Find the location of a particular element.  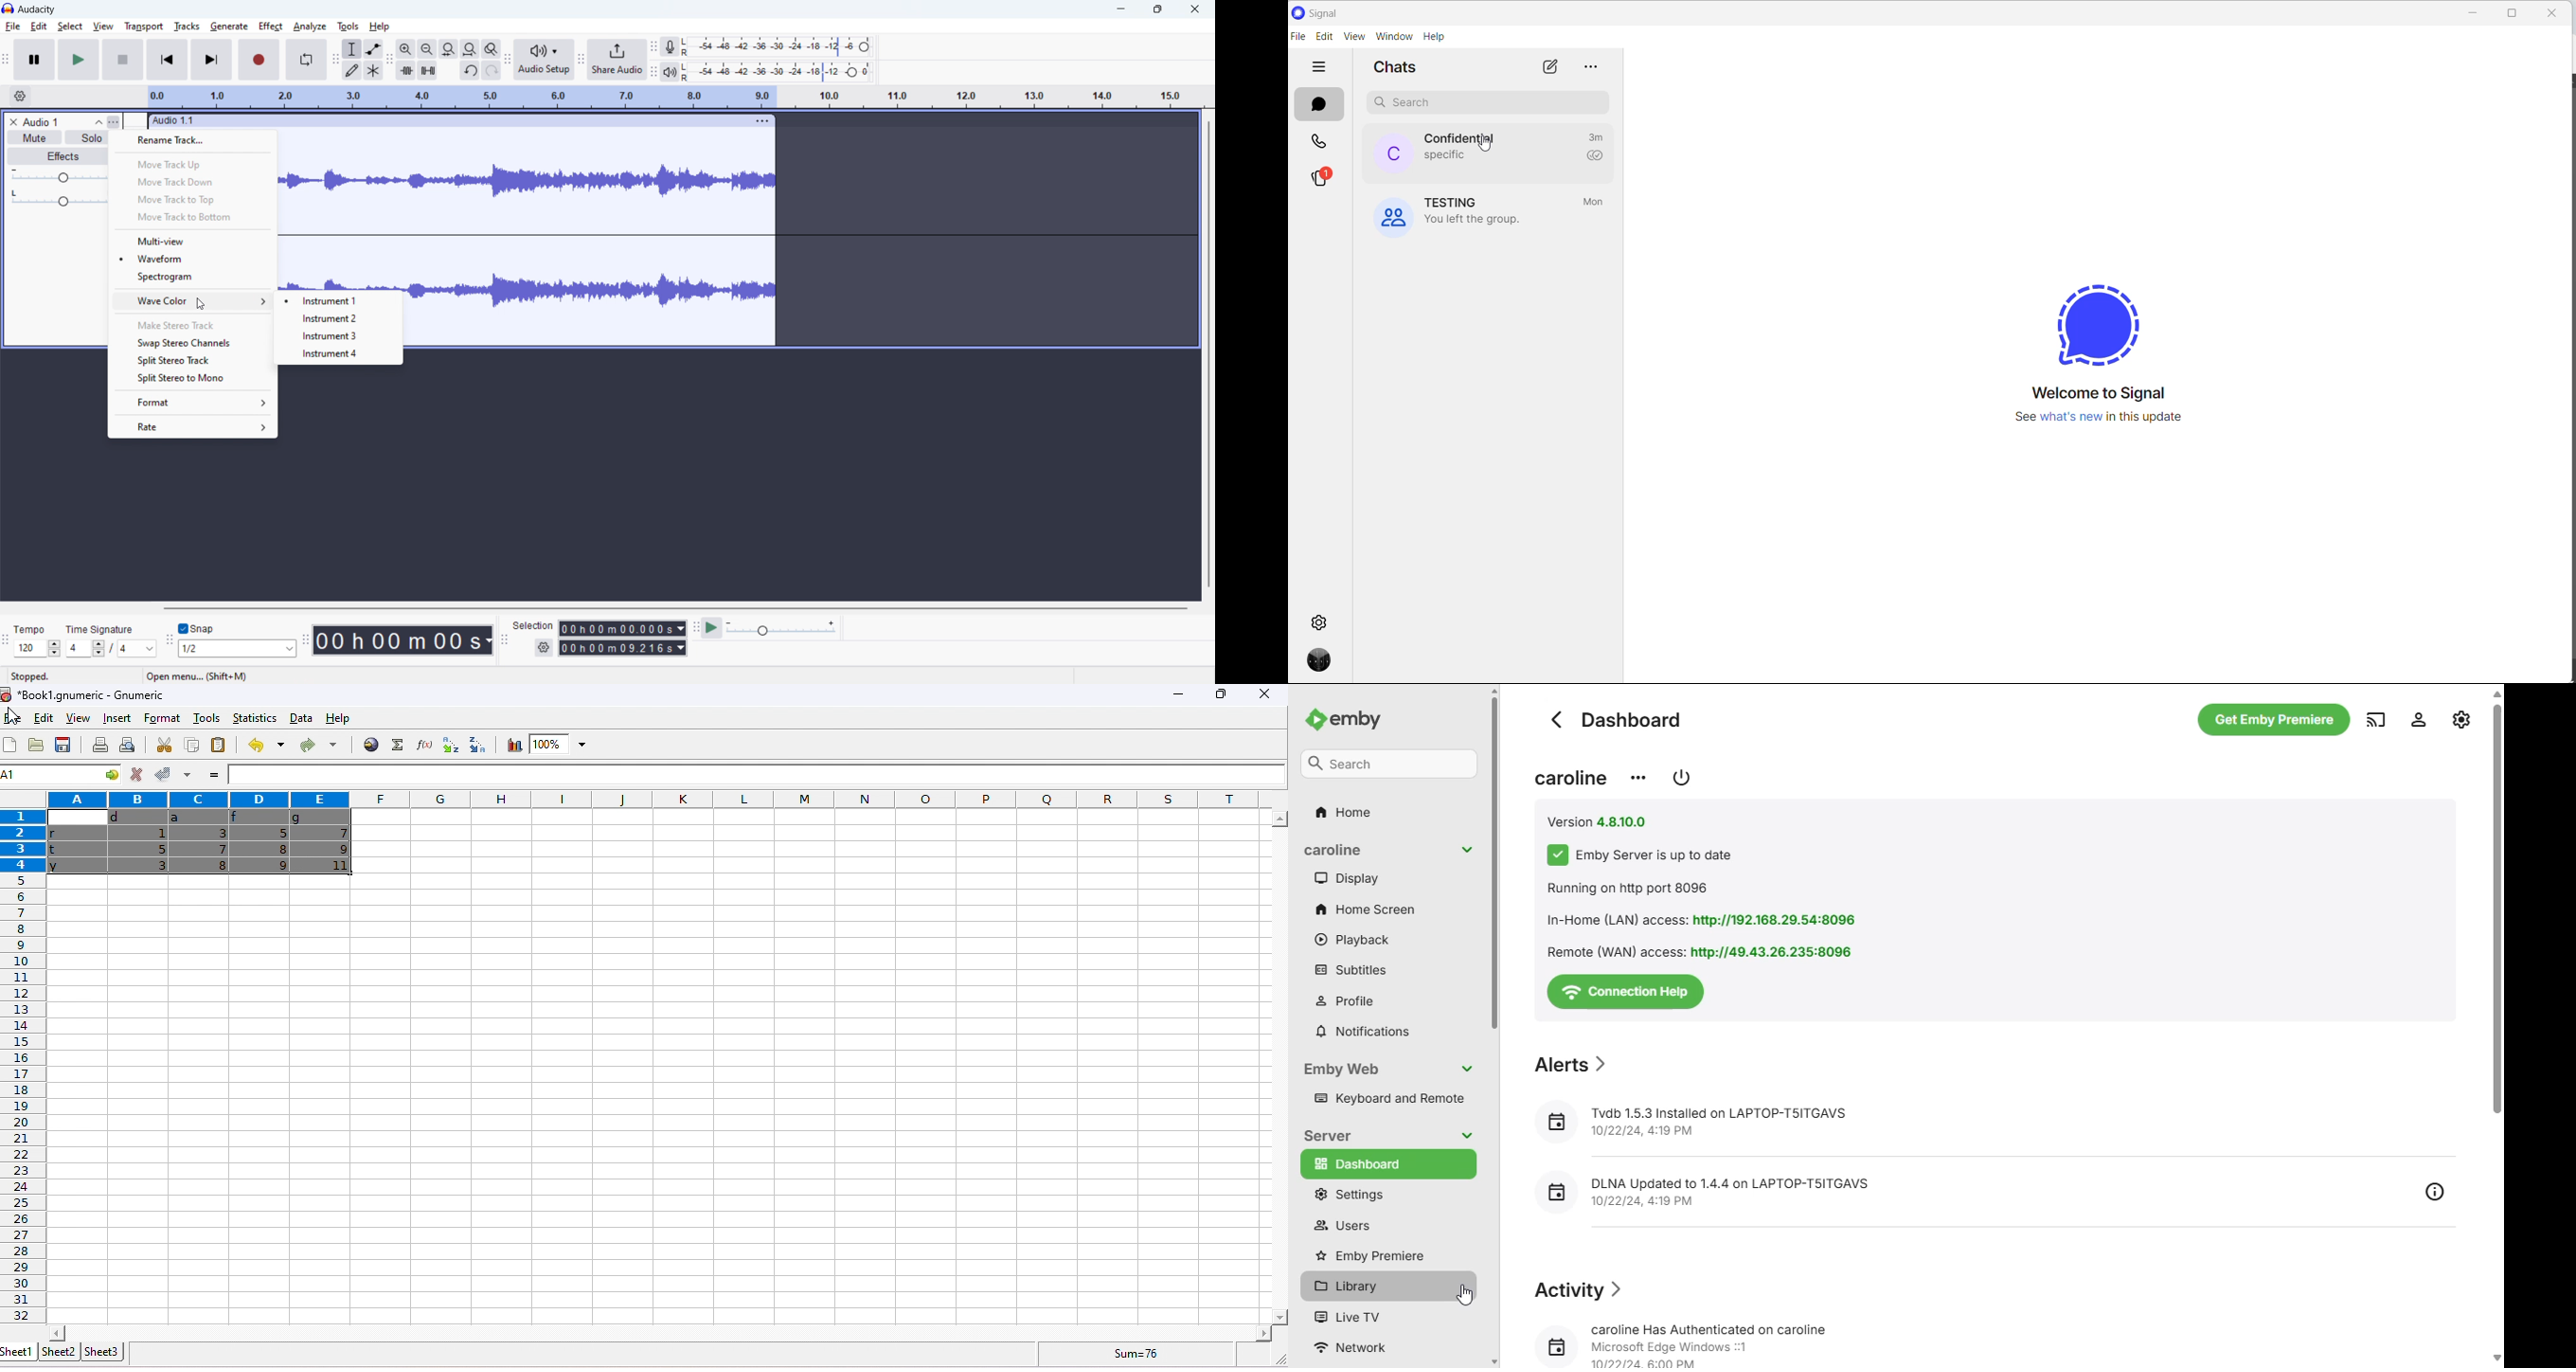

solo is located at coordinates (85, 137).